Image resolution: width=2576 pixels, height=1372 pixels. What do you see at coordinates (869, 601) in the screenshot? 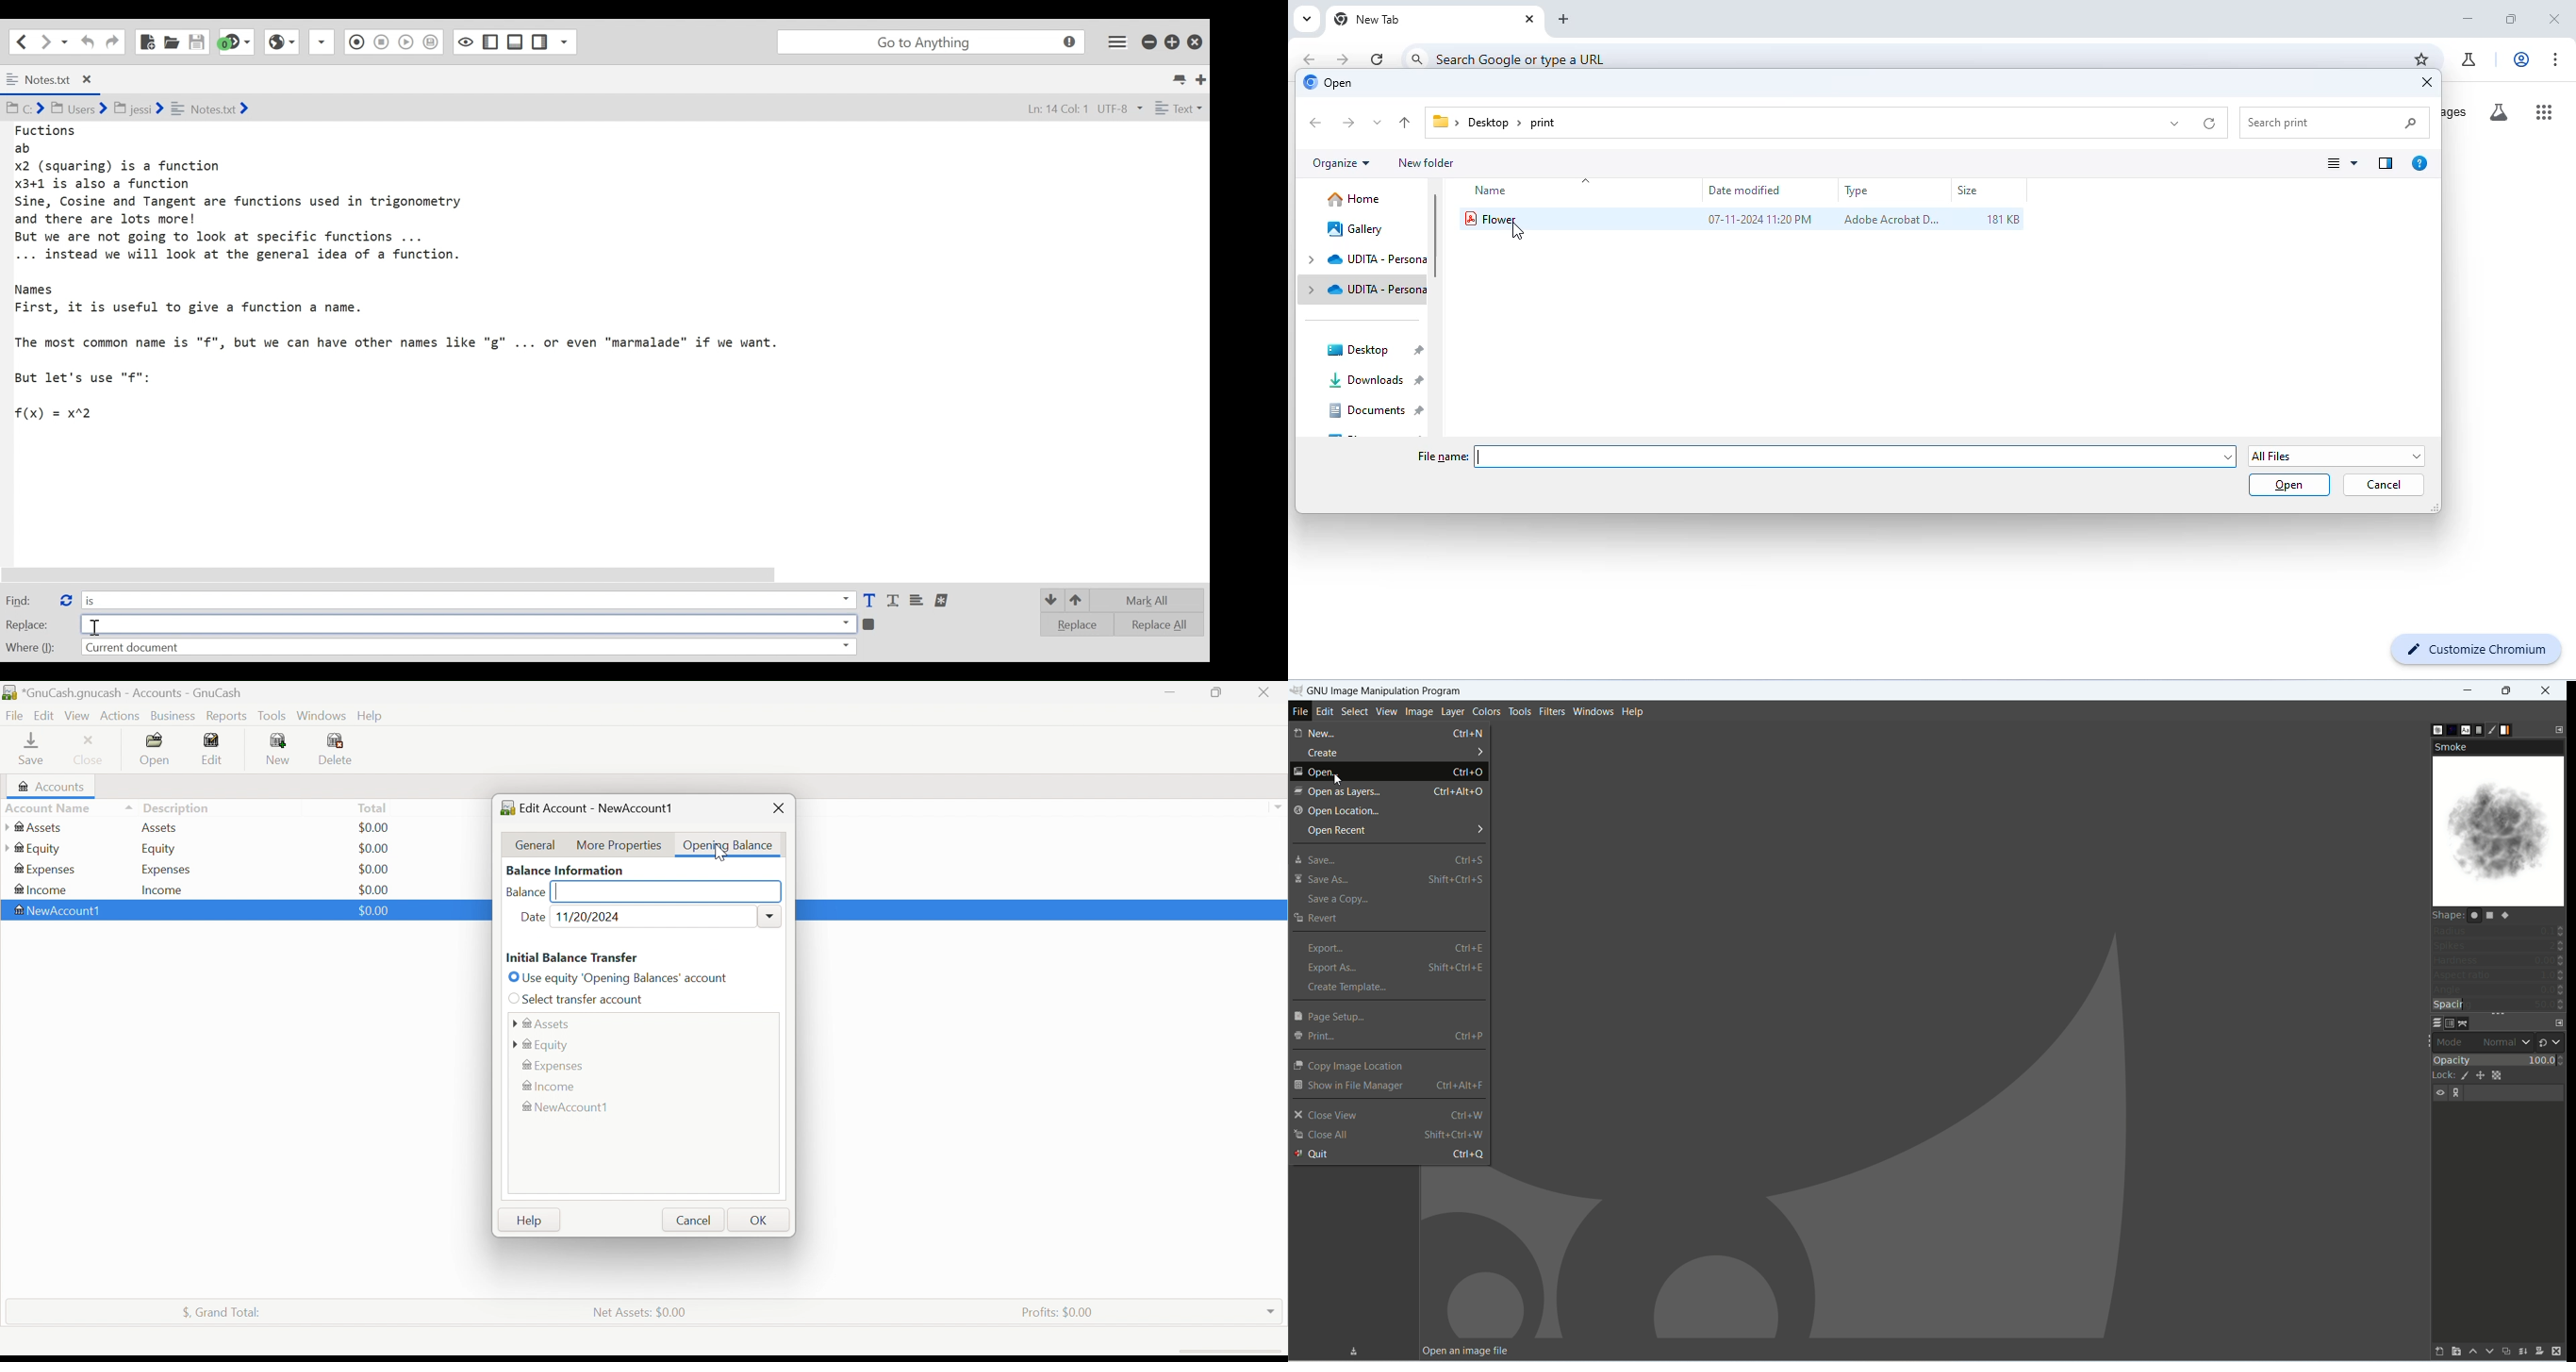
I see `match case` at bounding box center [869, 601].